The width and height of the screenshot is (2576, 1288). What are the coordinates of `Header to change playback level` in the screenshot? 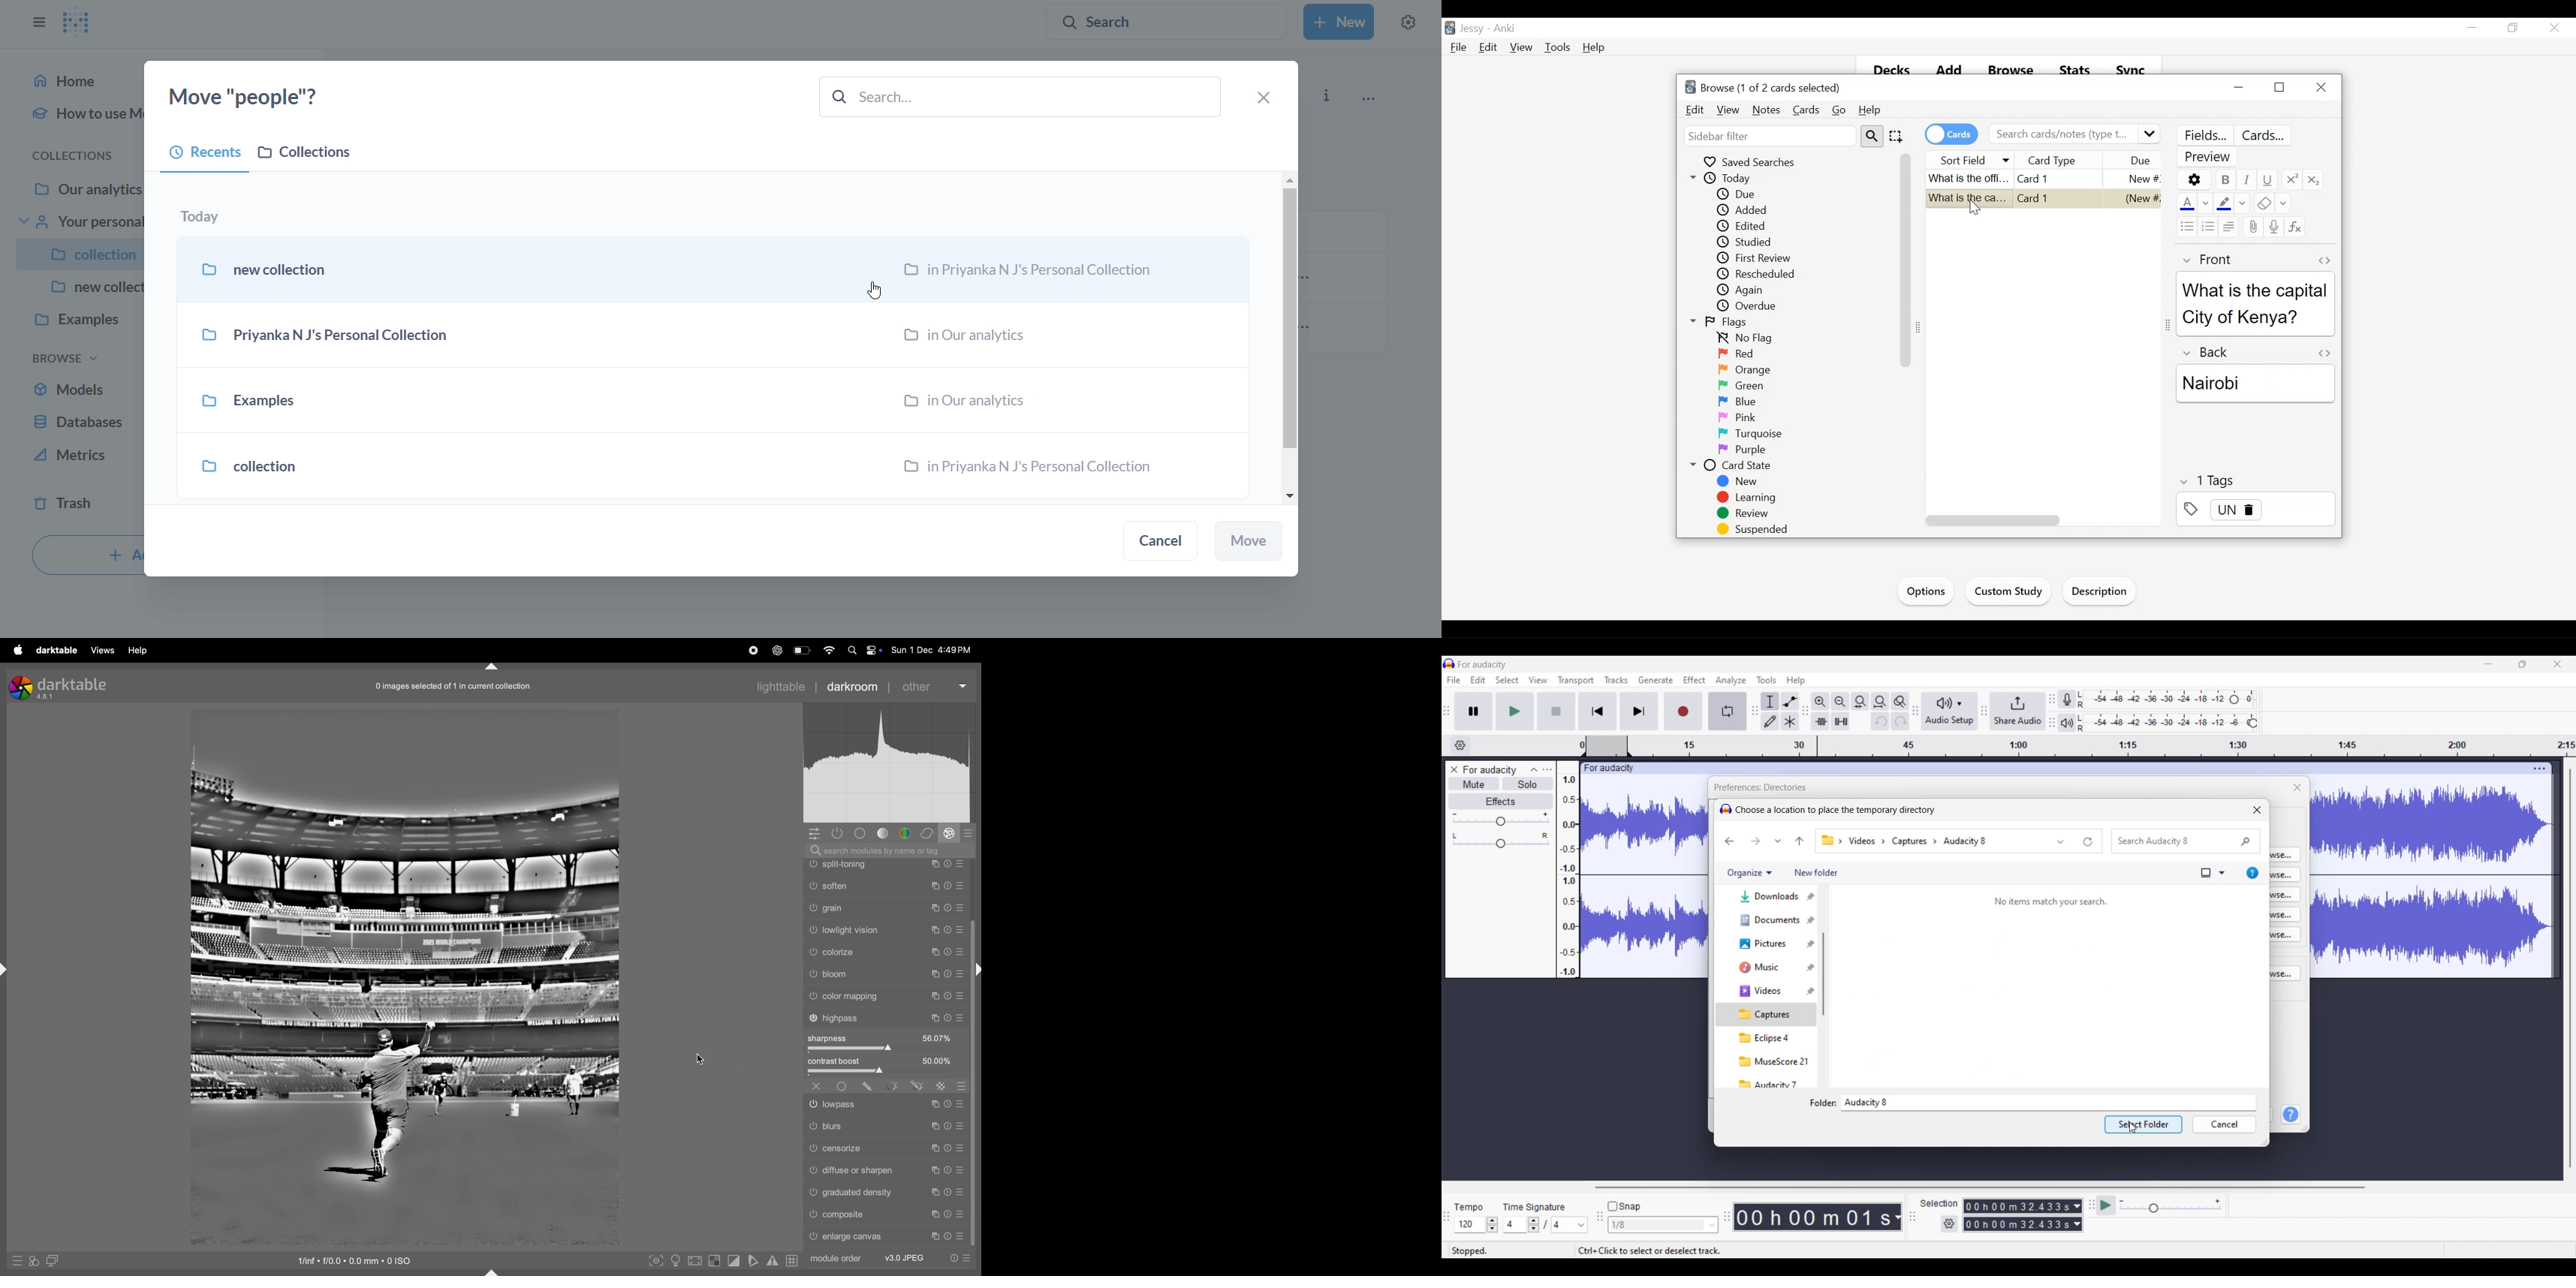 It's located at (2253, 723).